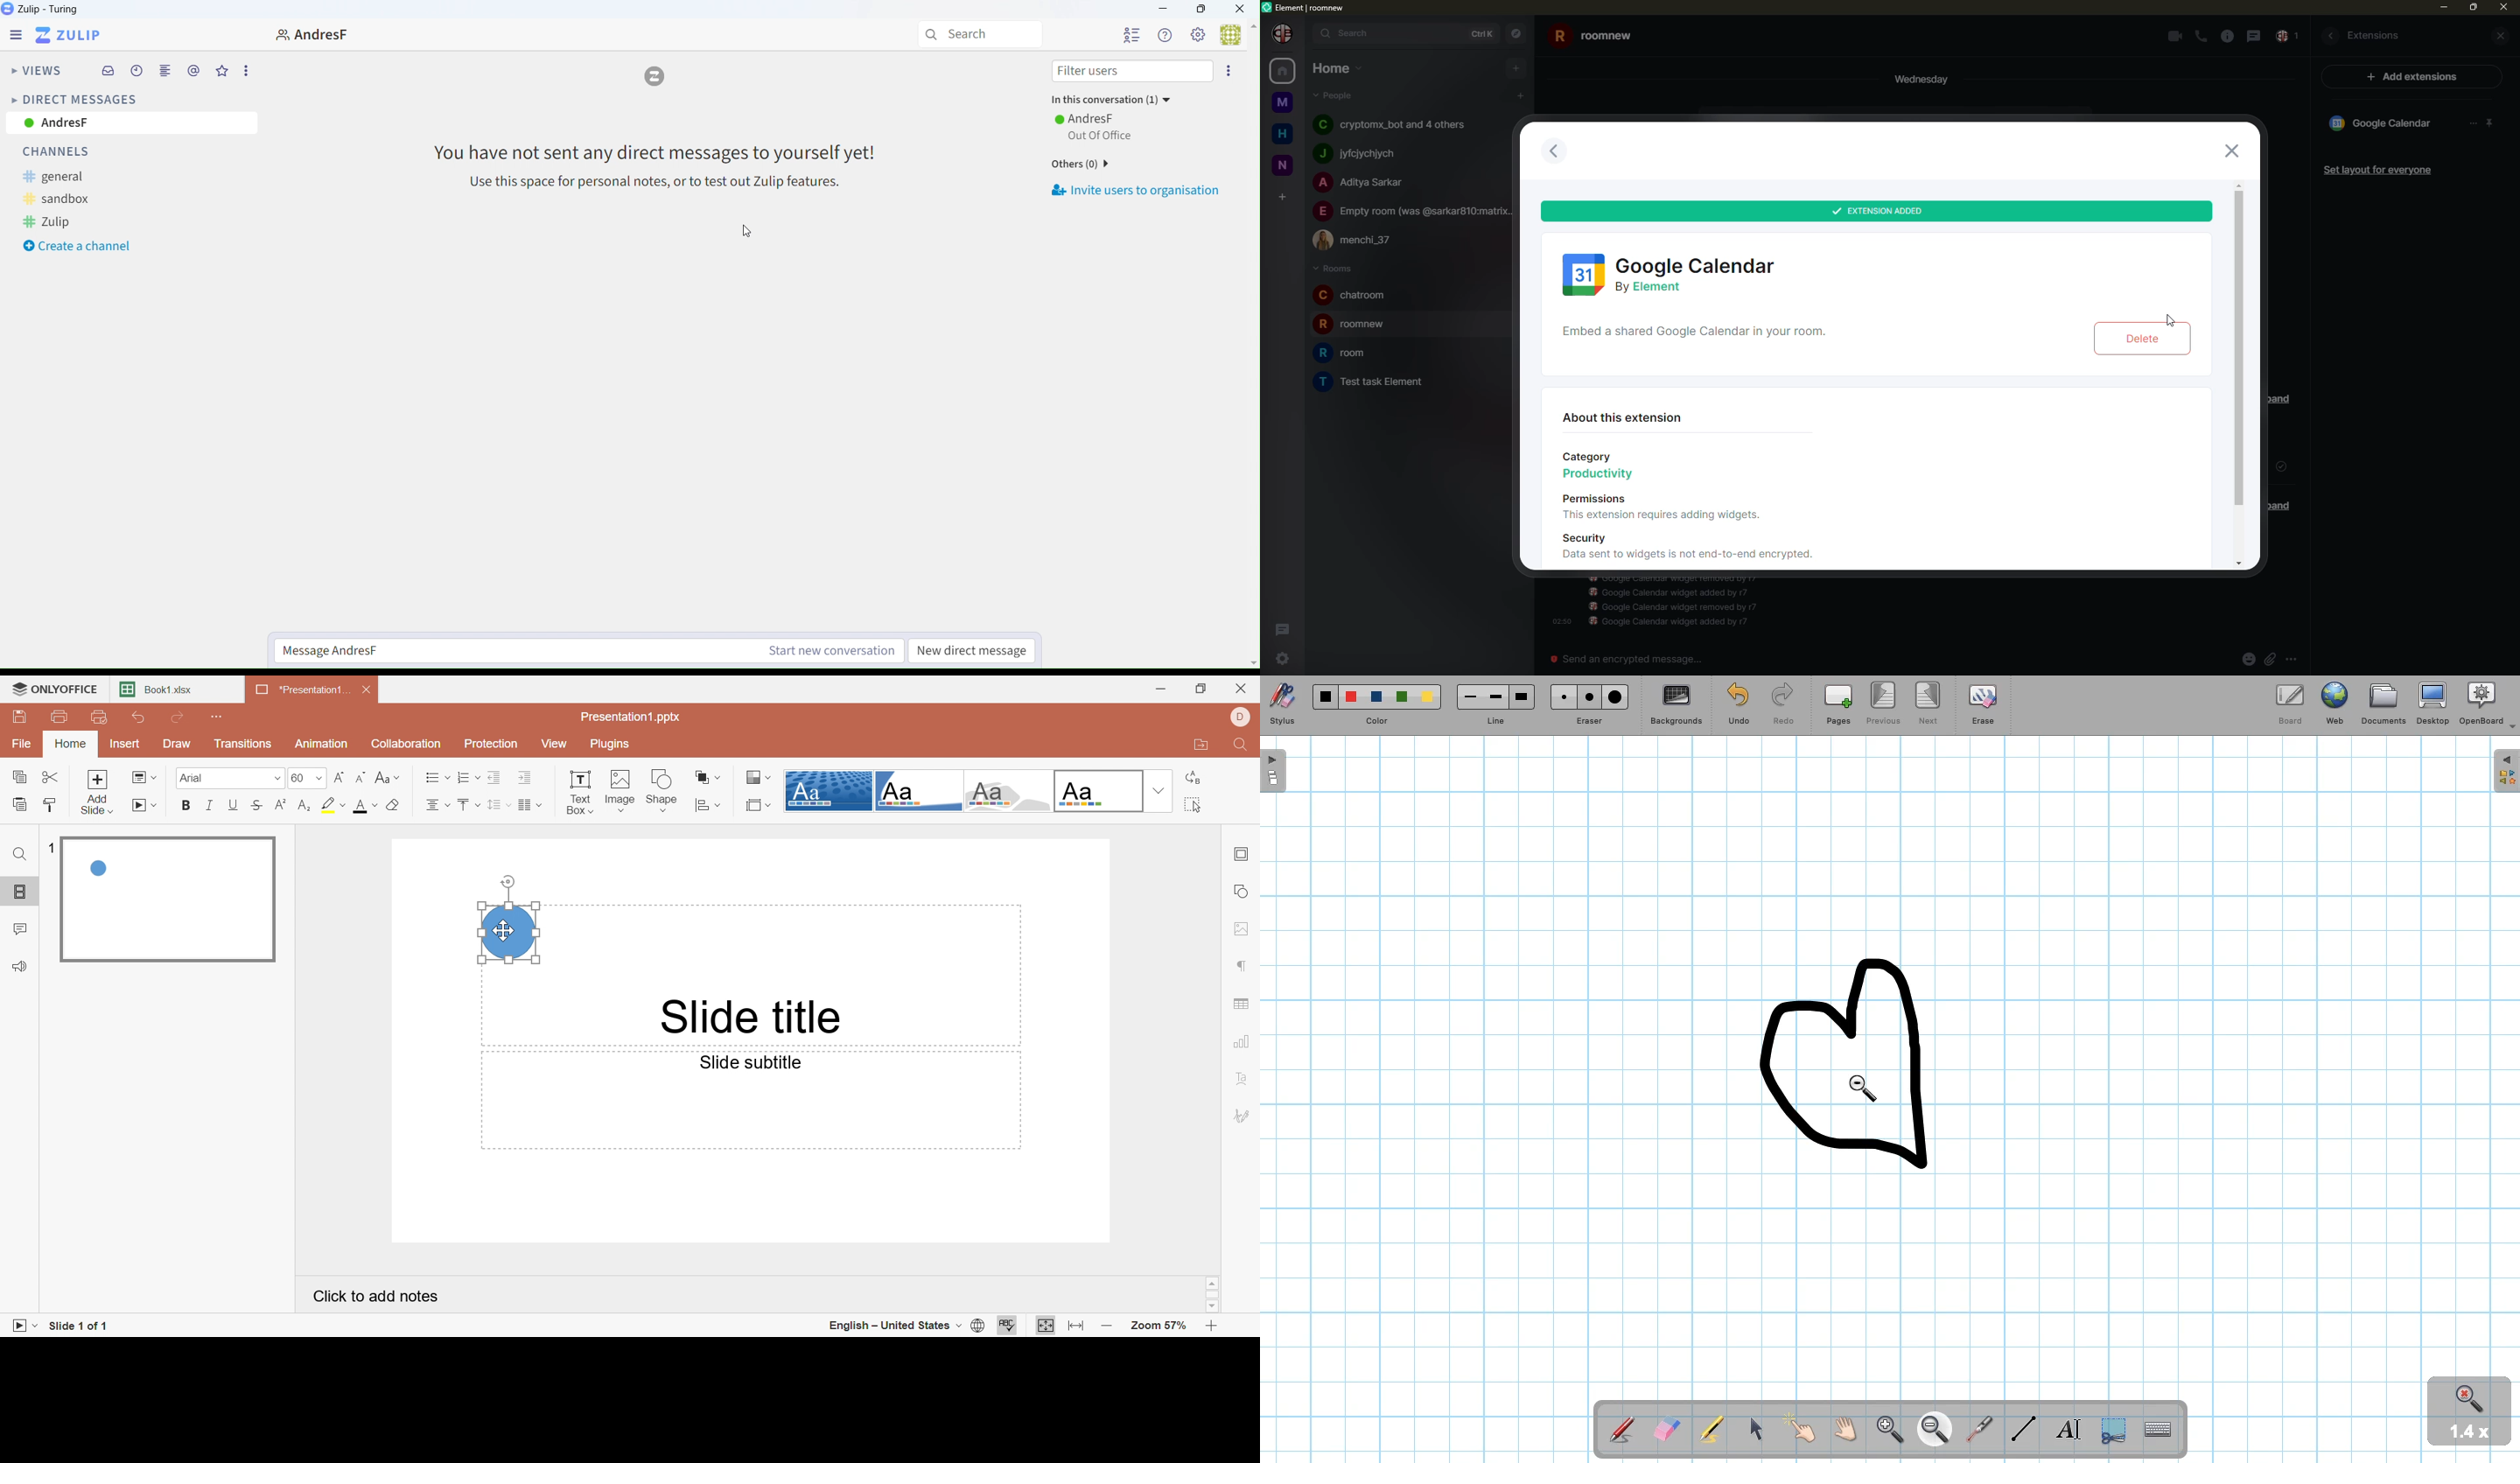  I want to click on added, so click(1880, 211).